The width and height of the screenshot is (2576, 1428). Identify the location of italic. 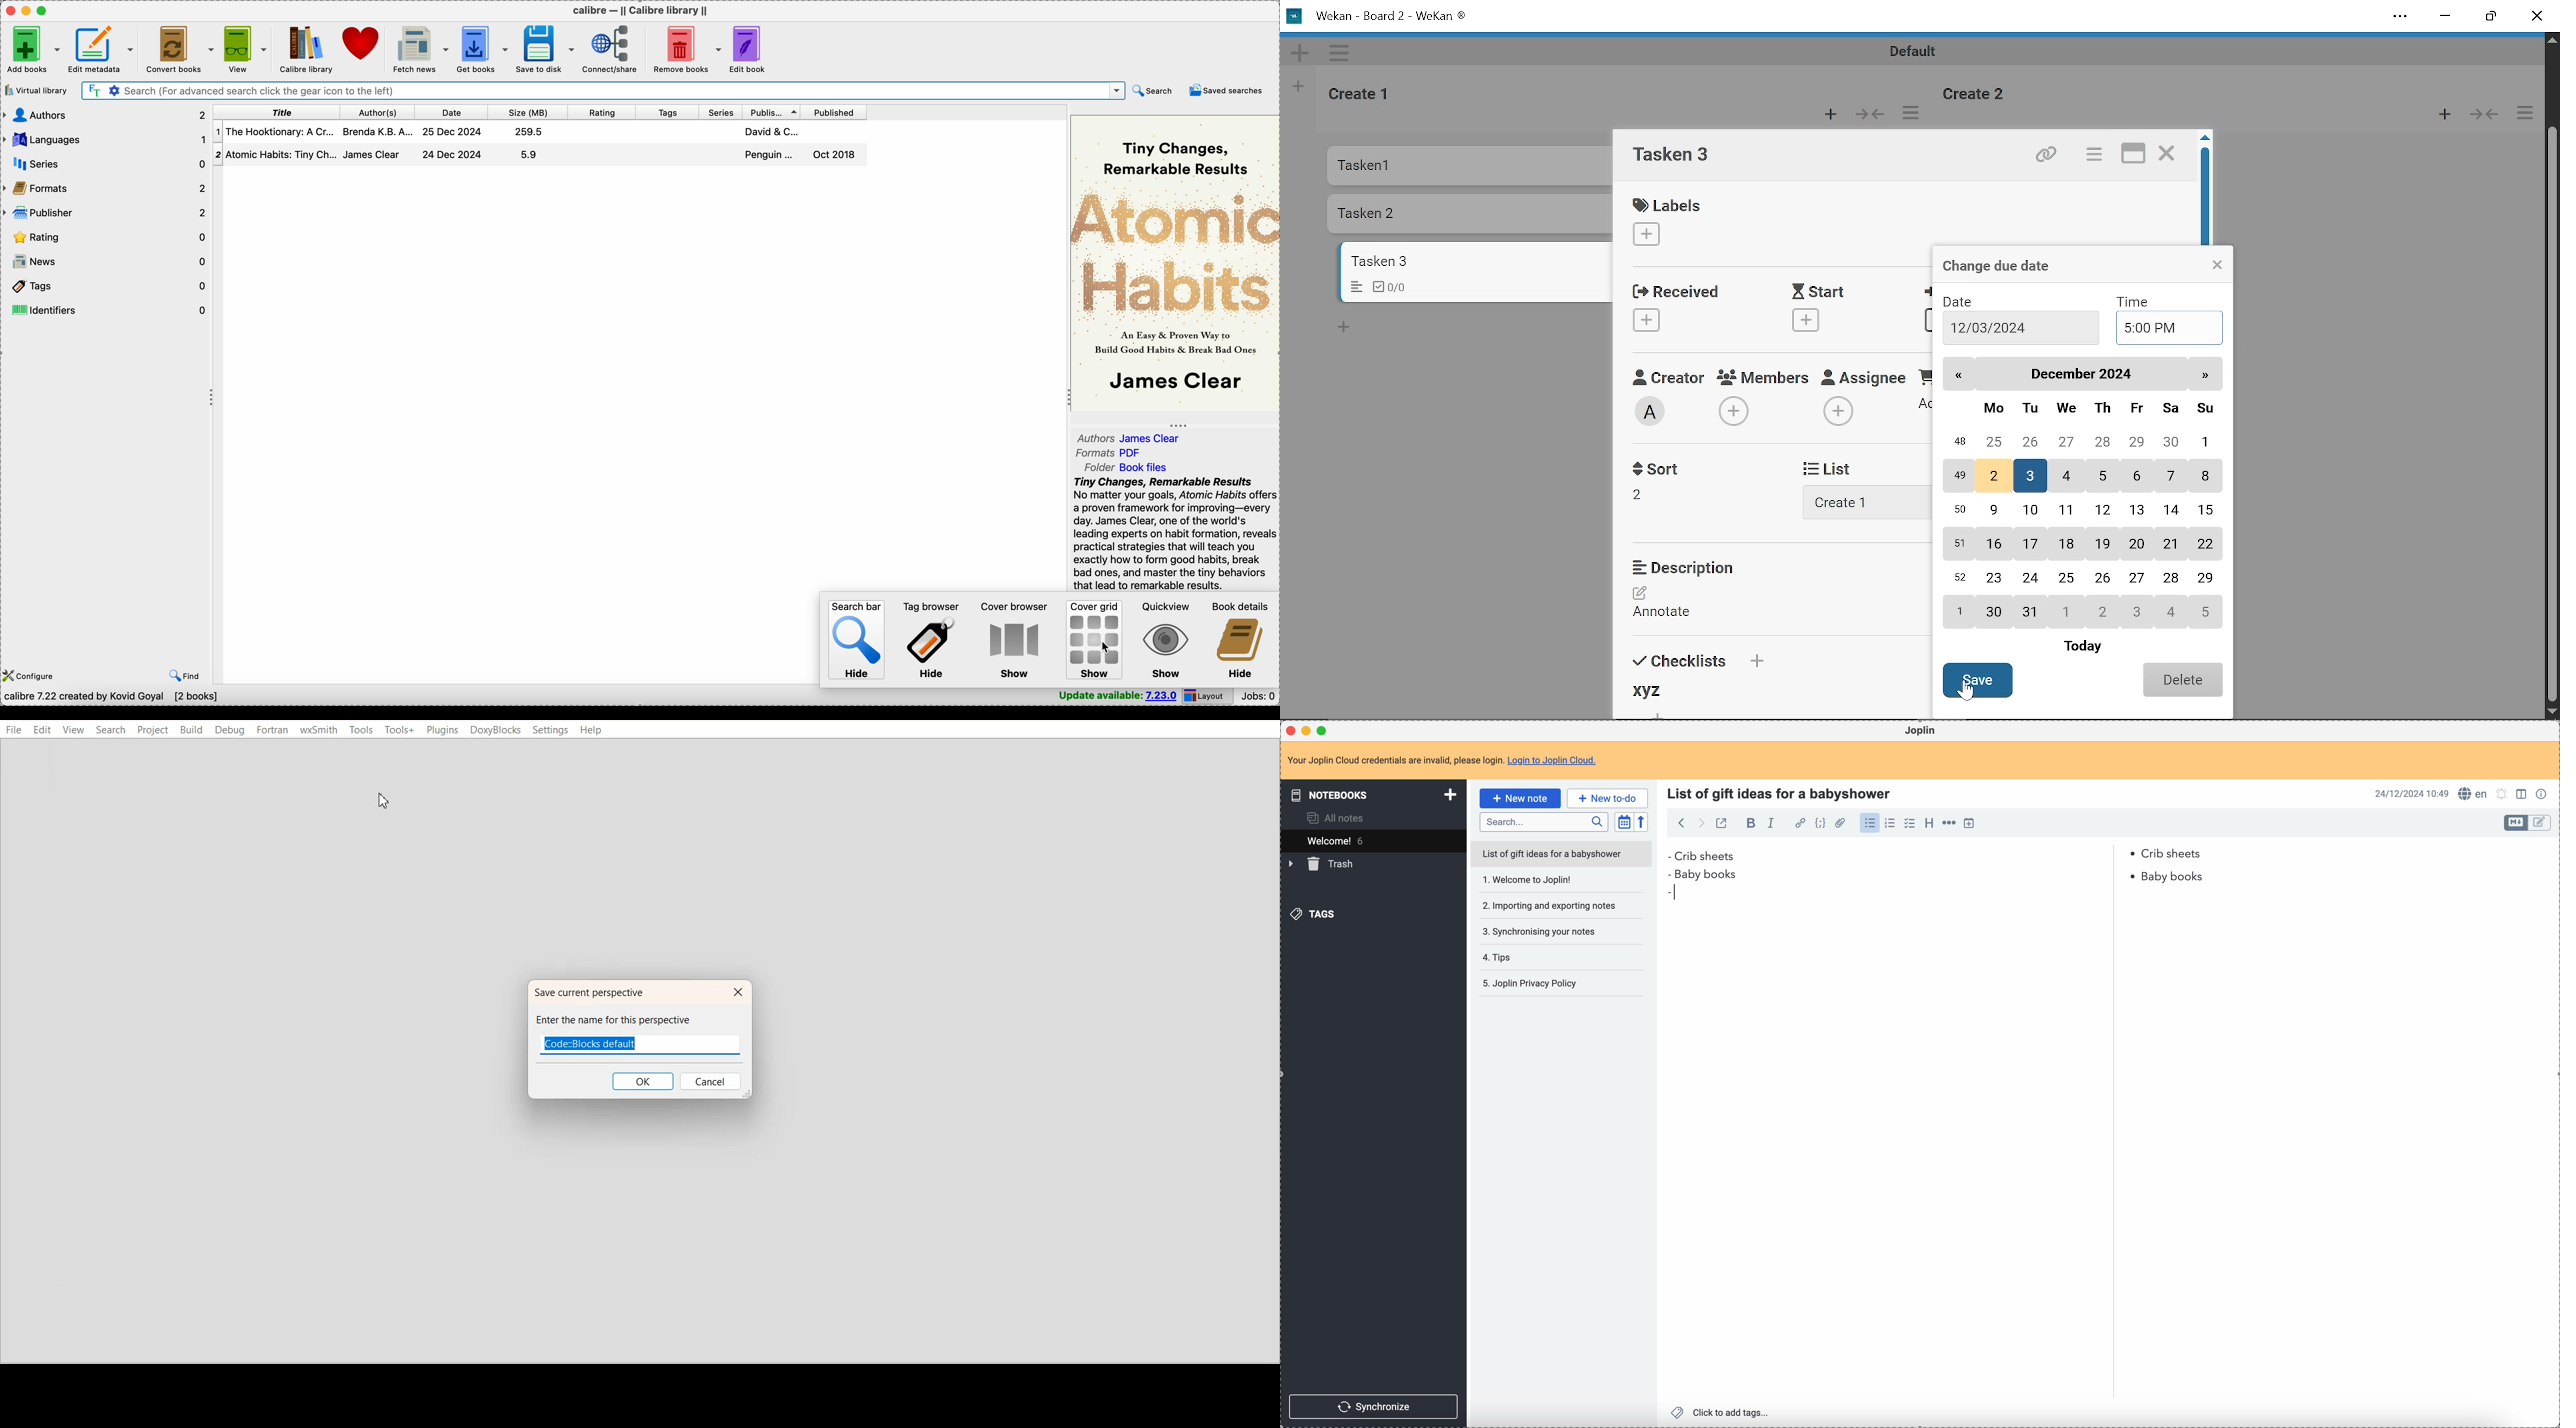
(1772, 824).